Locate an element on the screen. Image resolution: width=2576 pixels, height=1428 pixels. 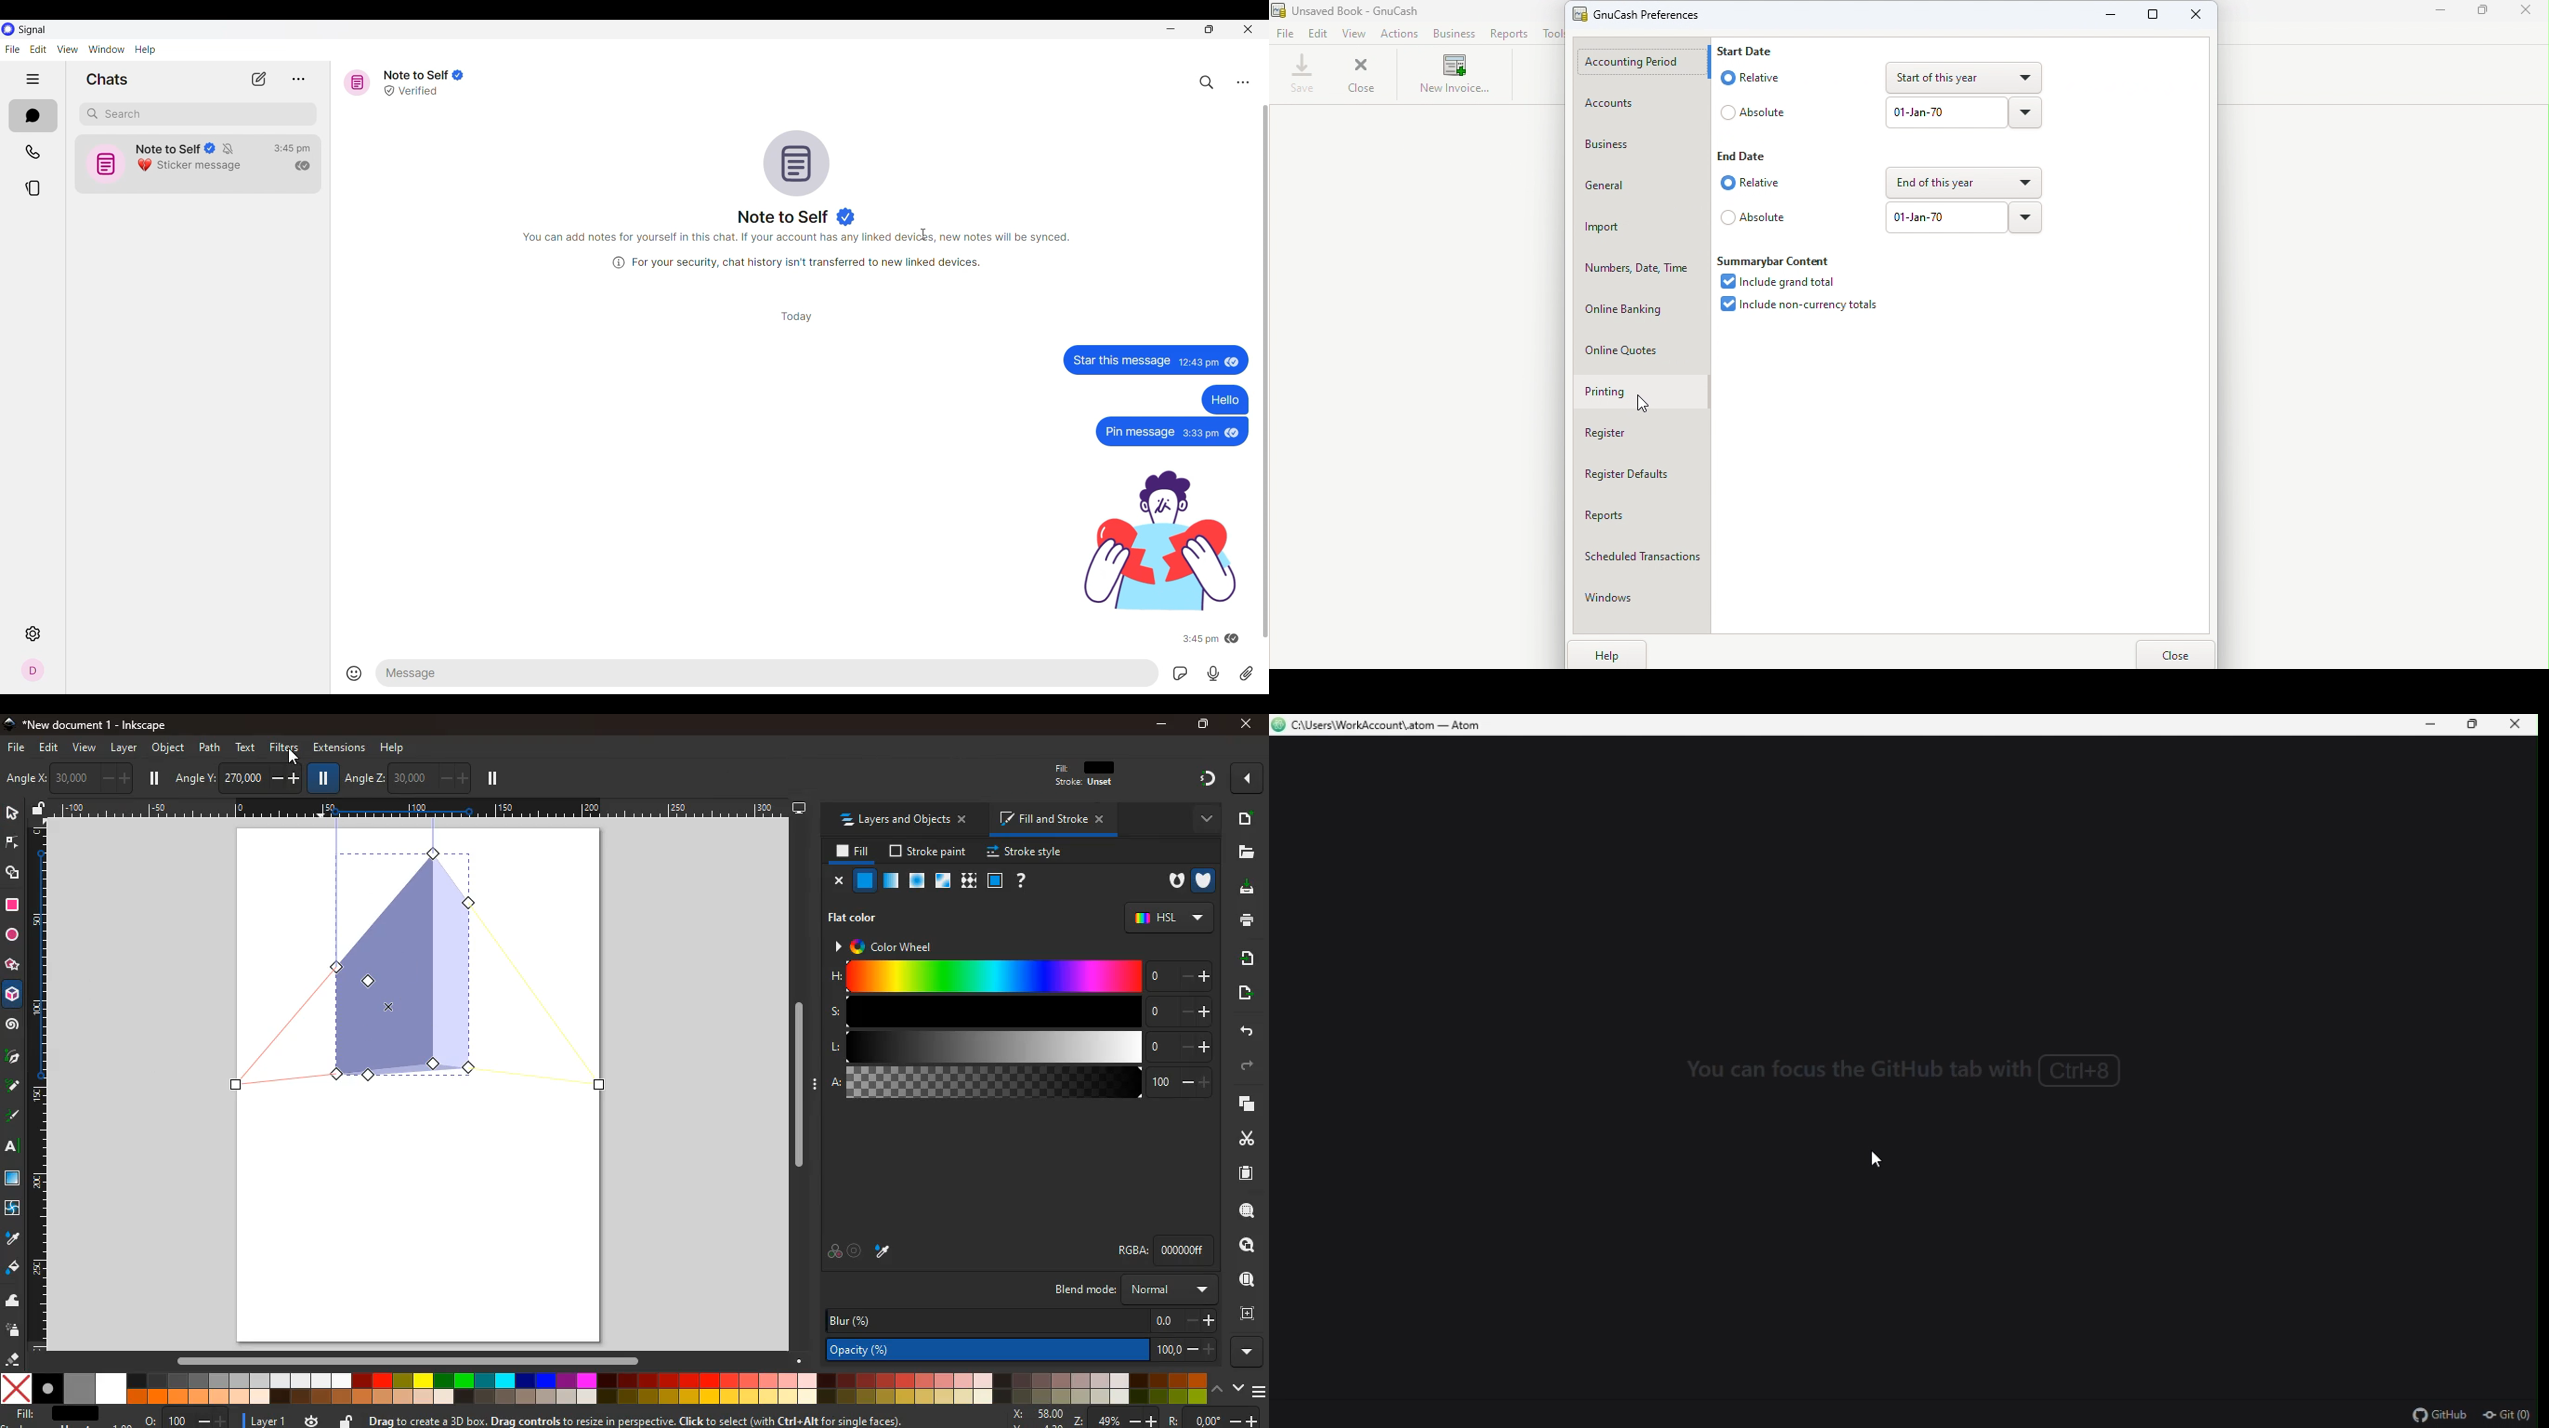
Message icon is located at coordinates (357, 83).